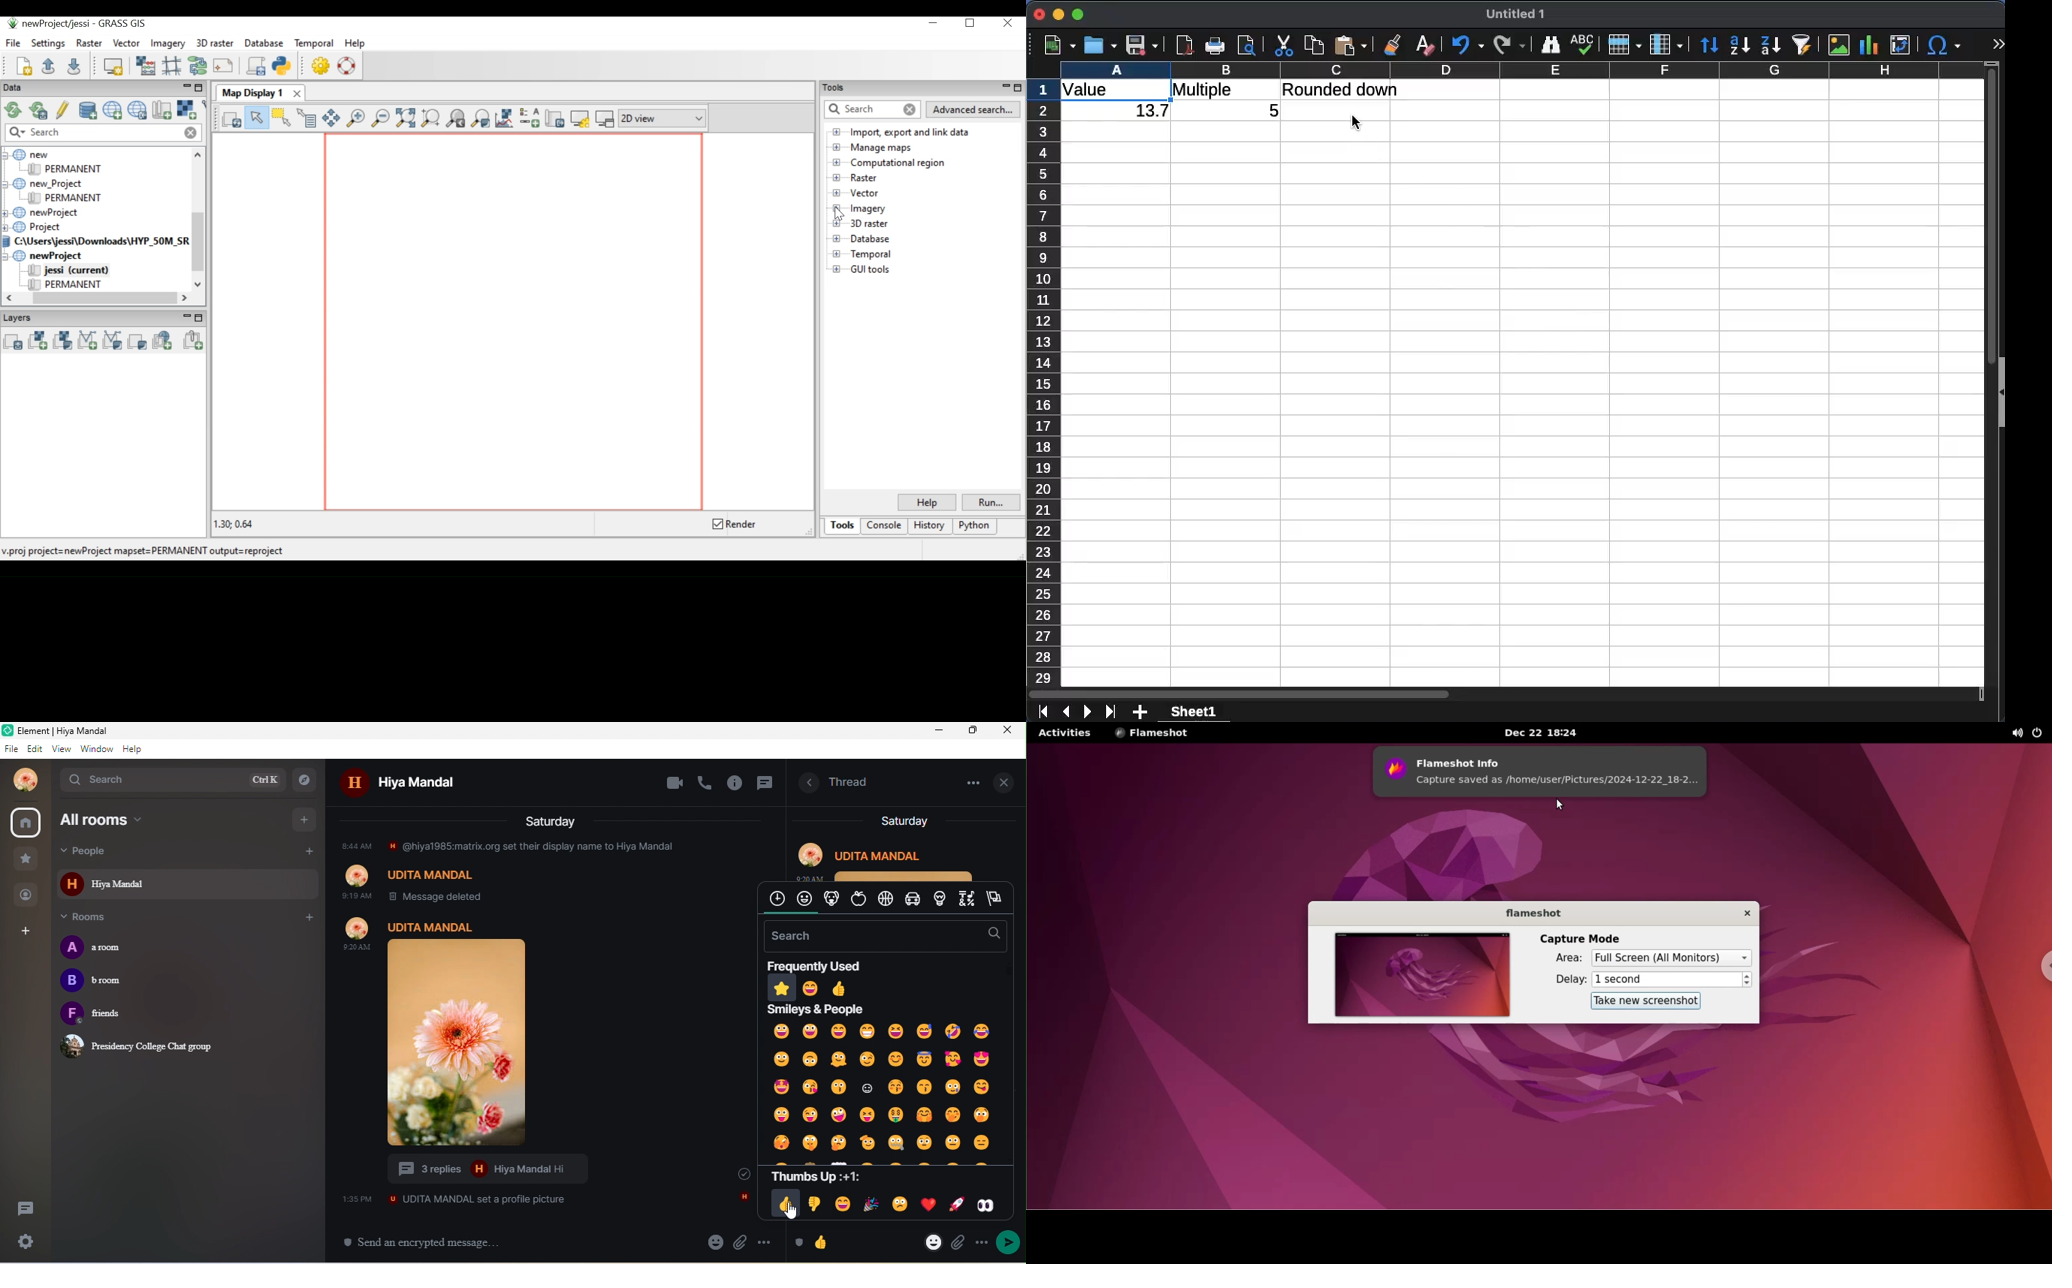  I want to click on Restore, so click(971, 24).